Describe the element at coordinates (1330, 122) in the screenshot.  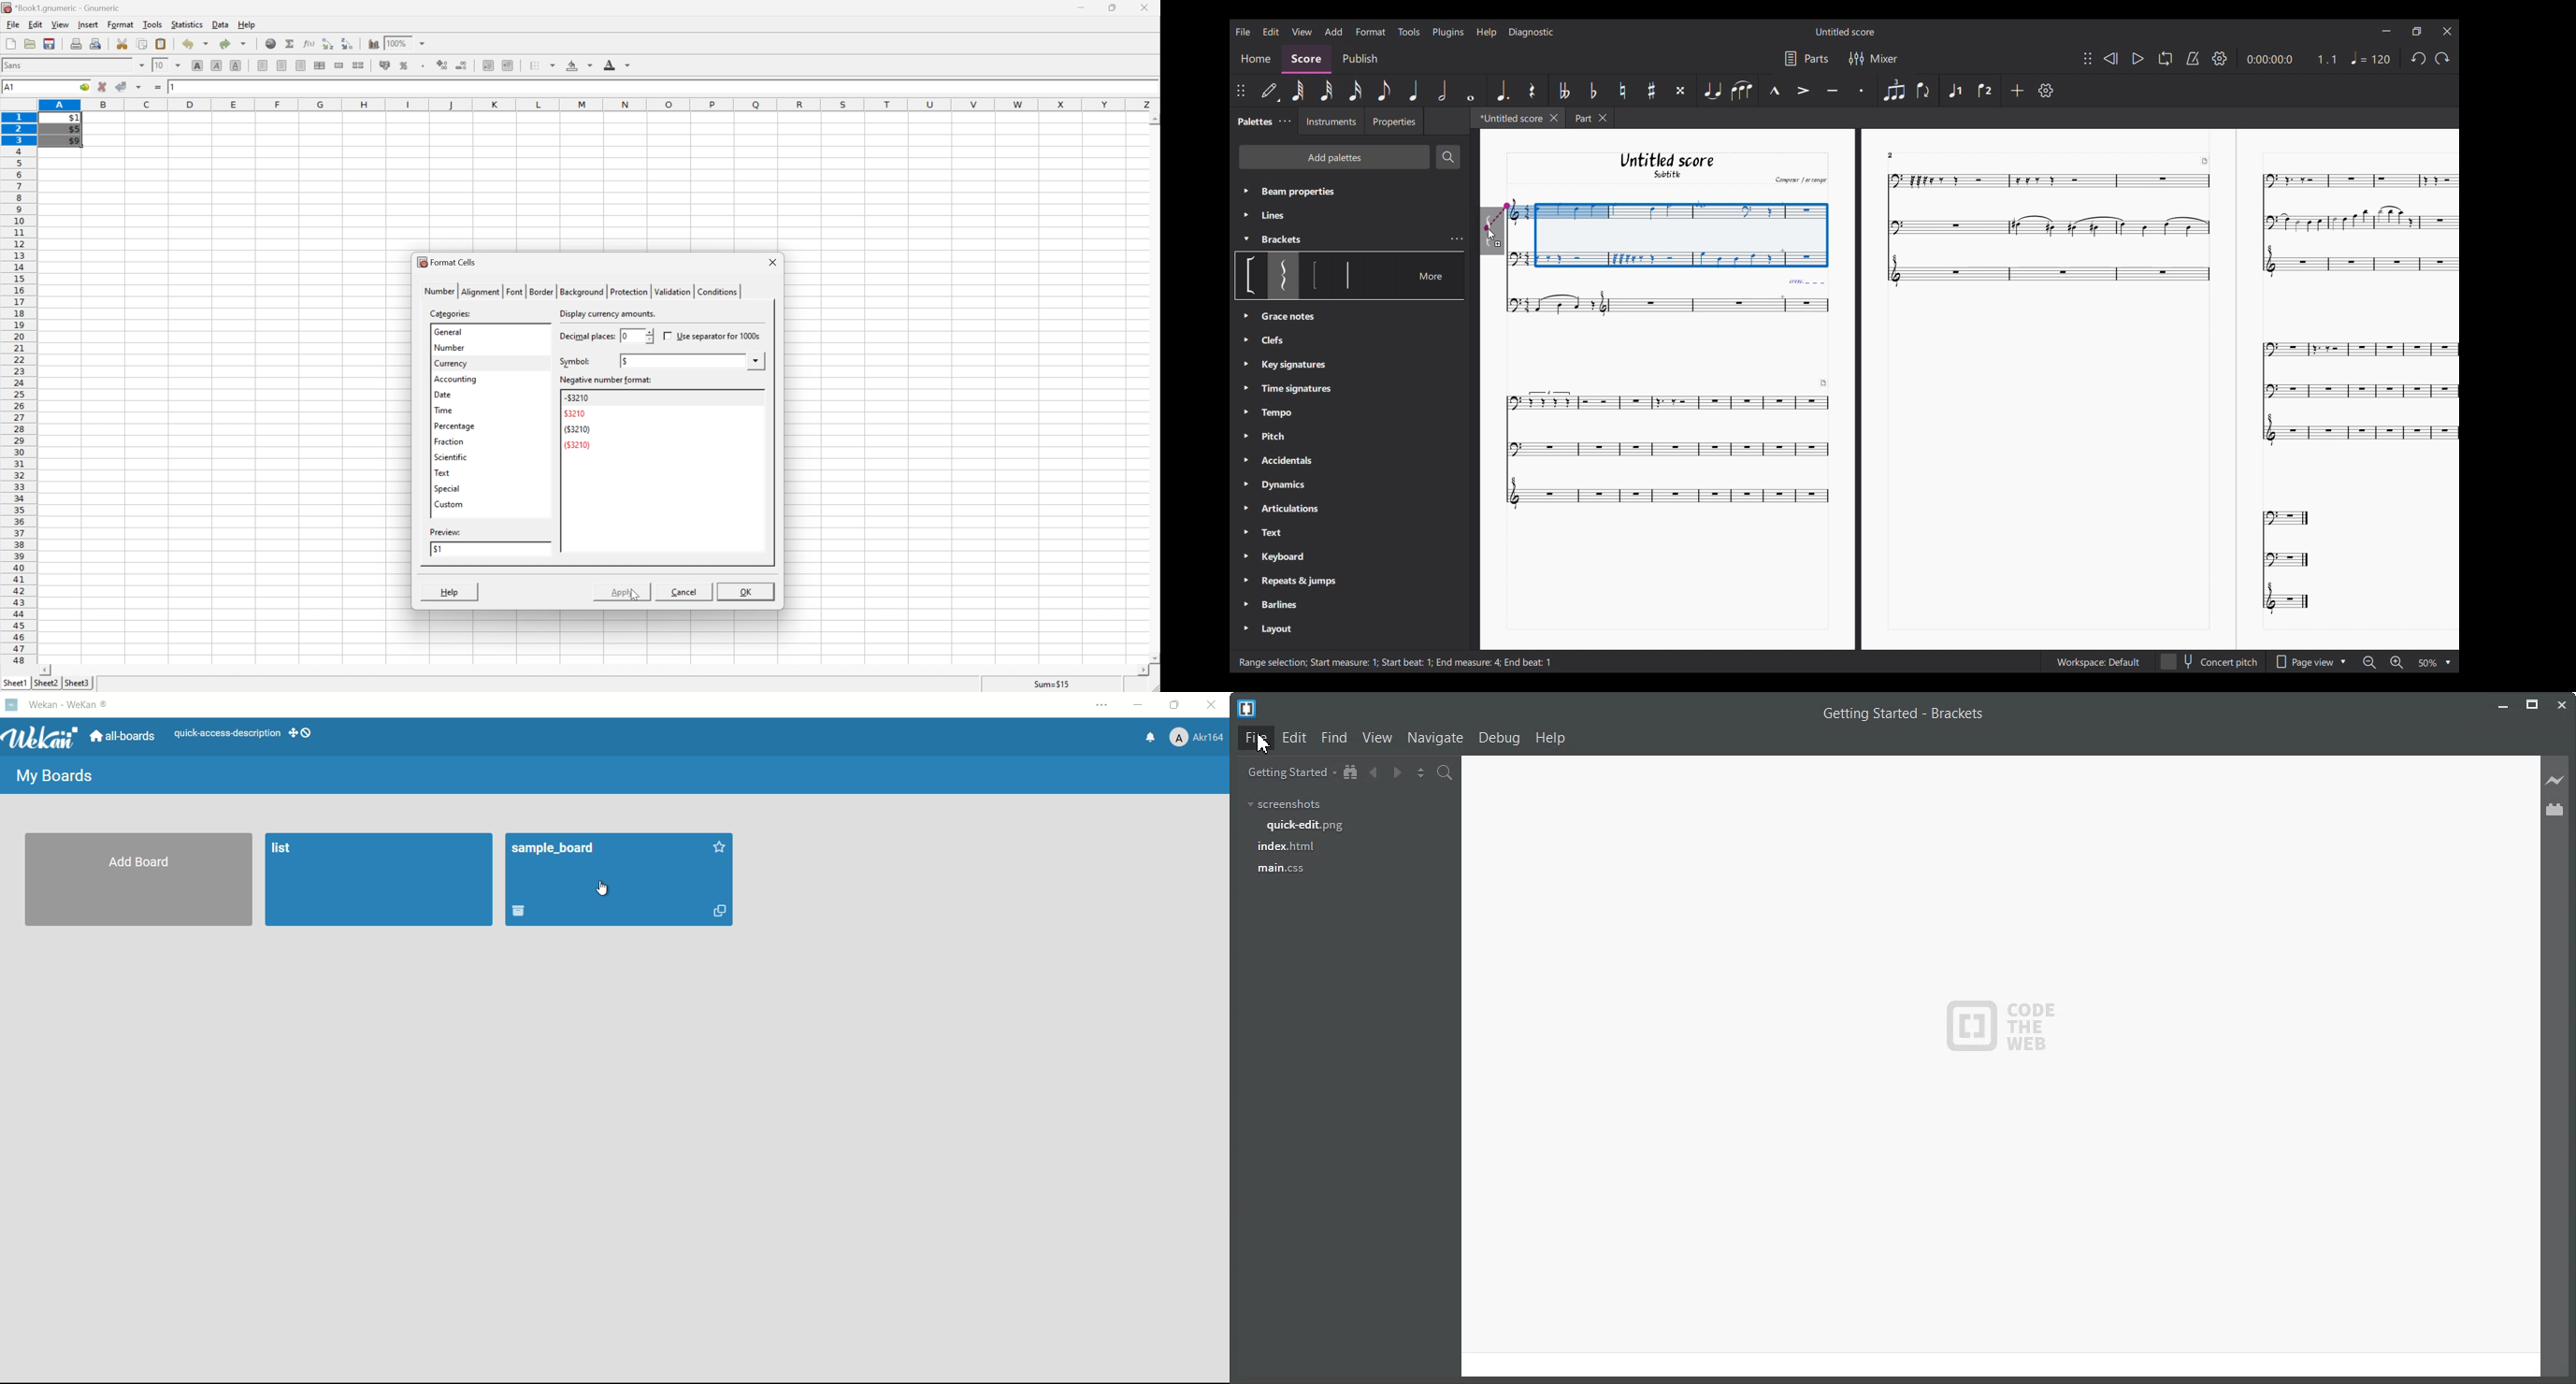
I see `Instruments` at that location.